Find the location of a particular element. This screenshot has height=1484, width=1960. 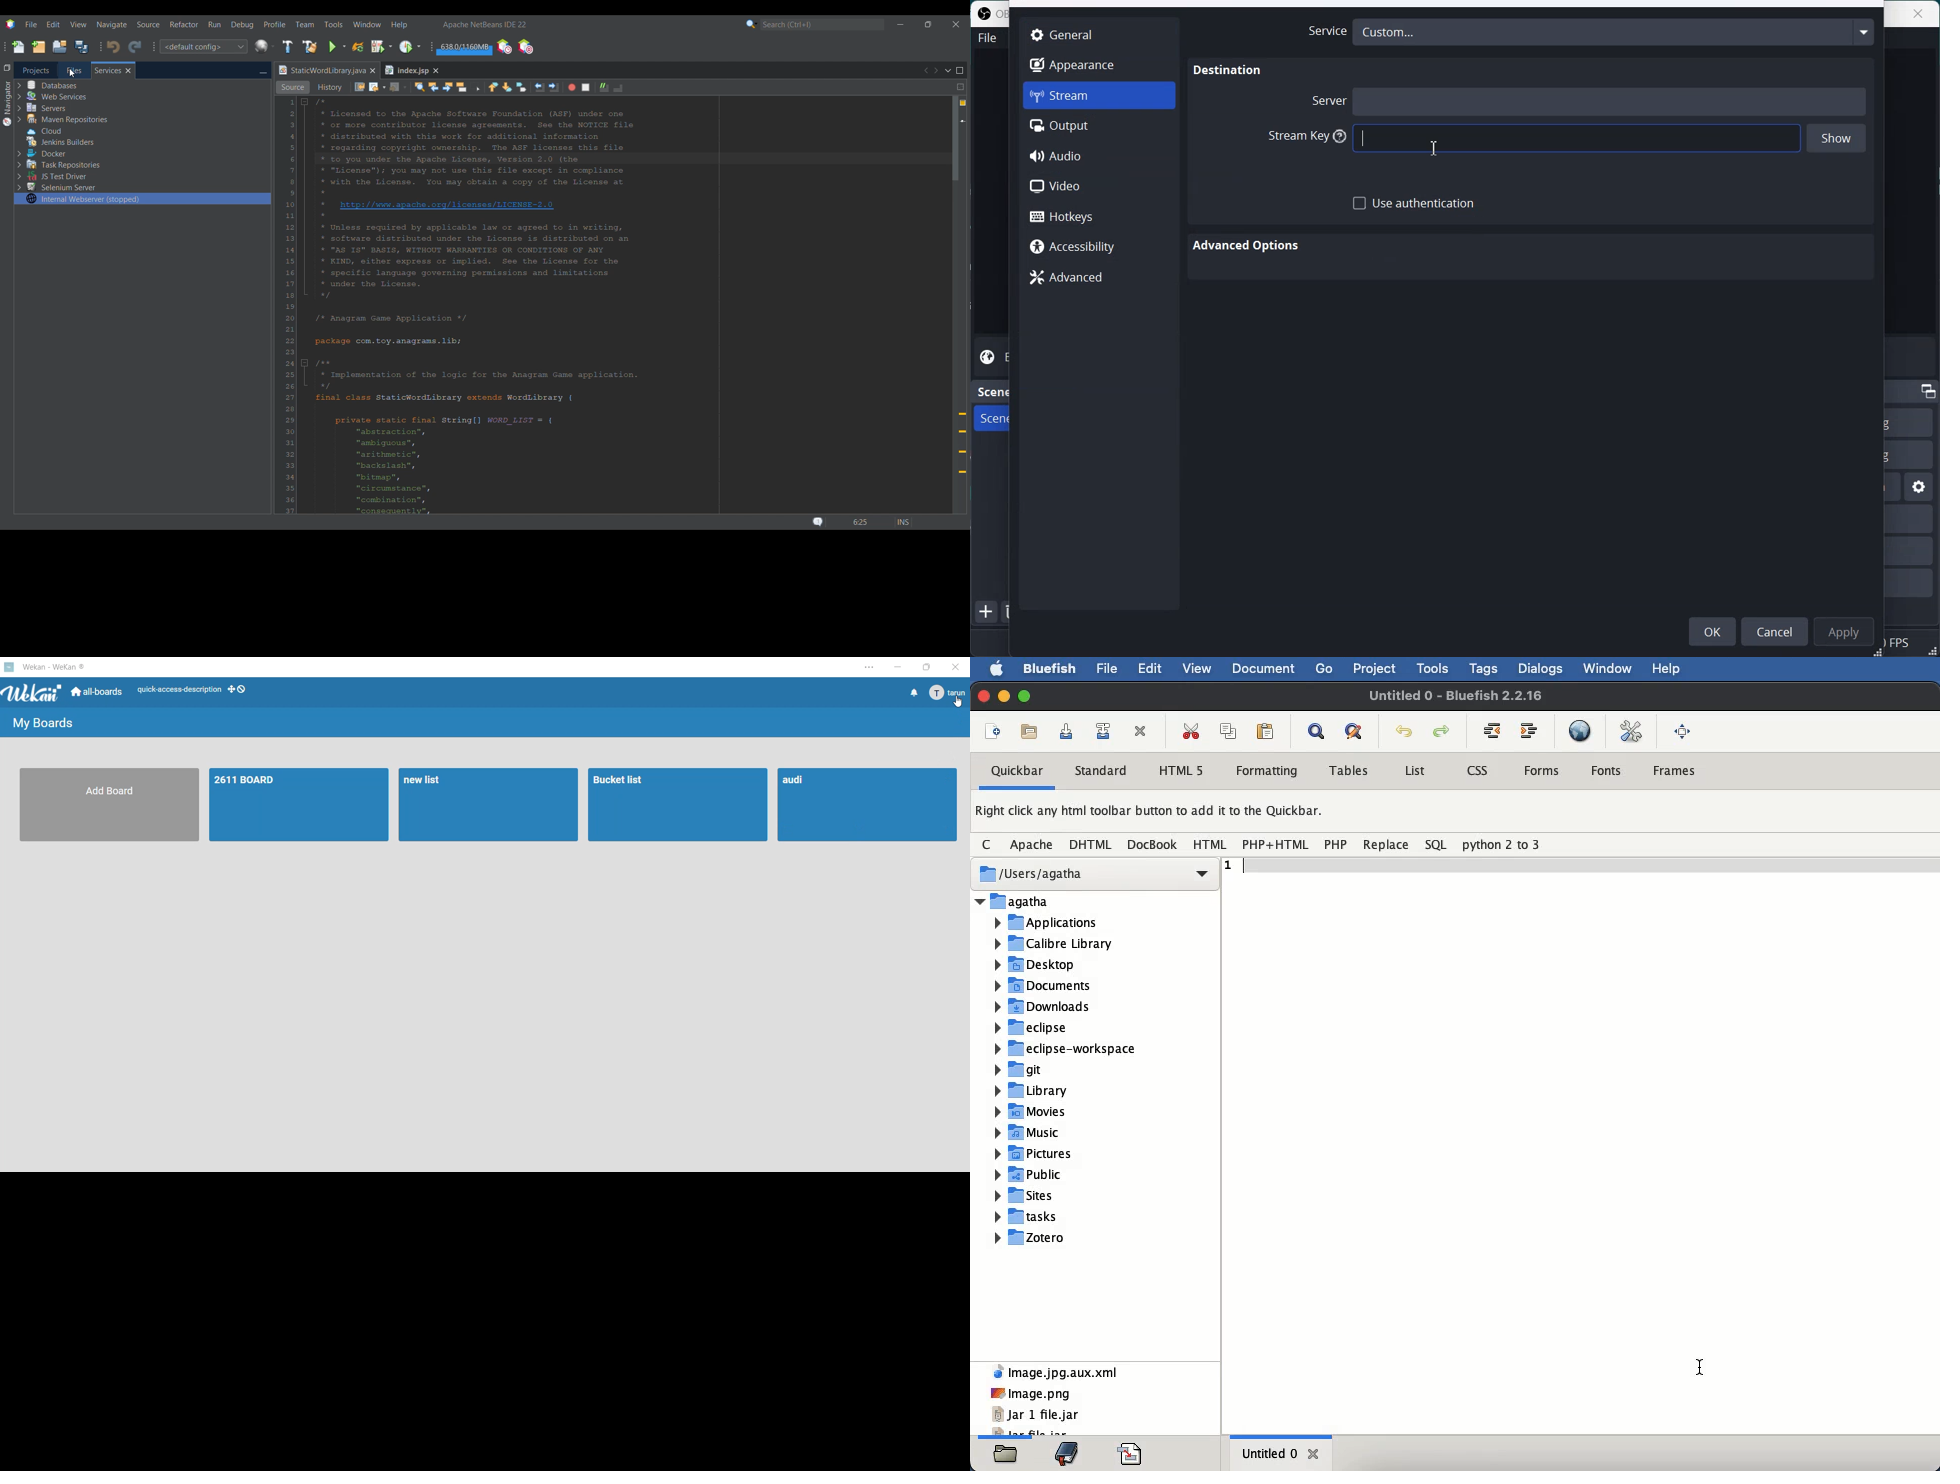

show find bar is located at coordinates (1320, 731).